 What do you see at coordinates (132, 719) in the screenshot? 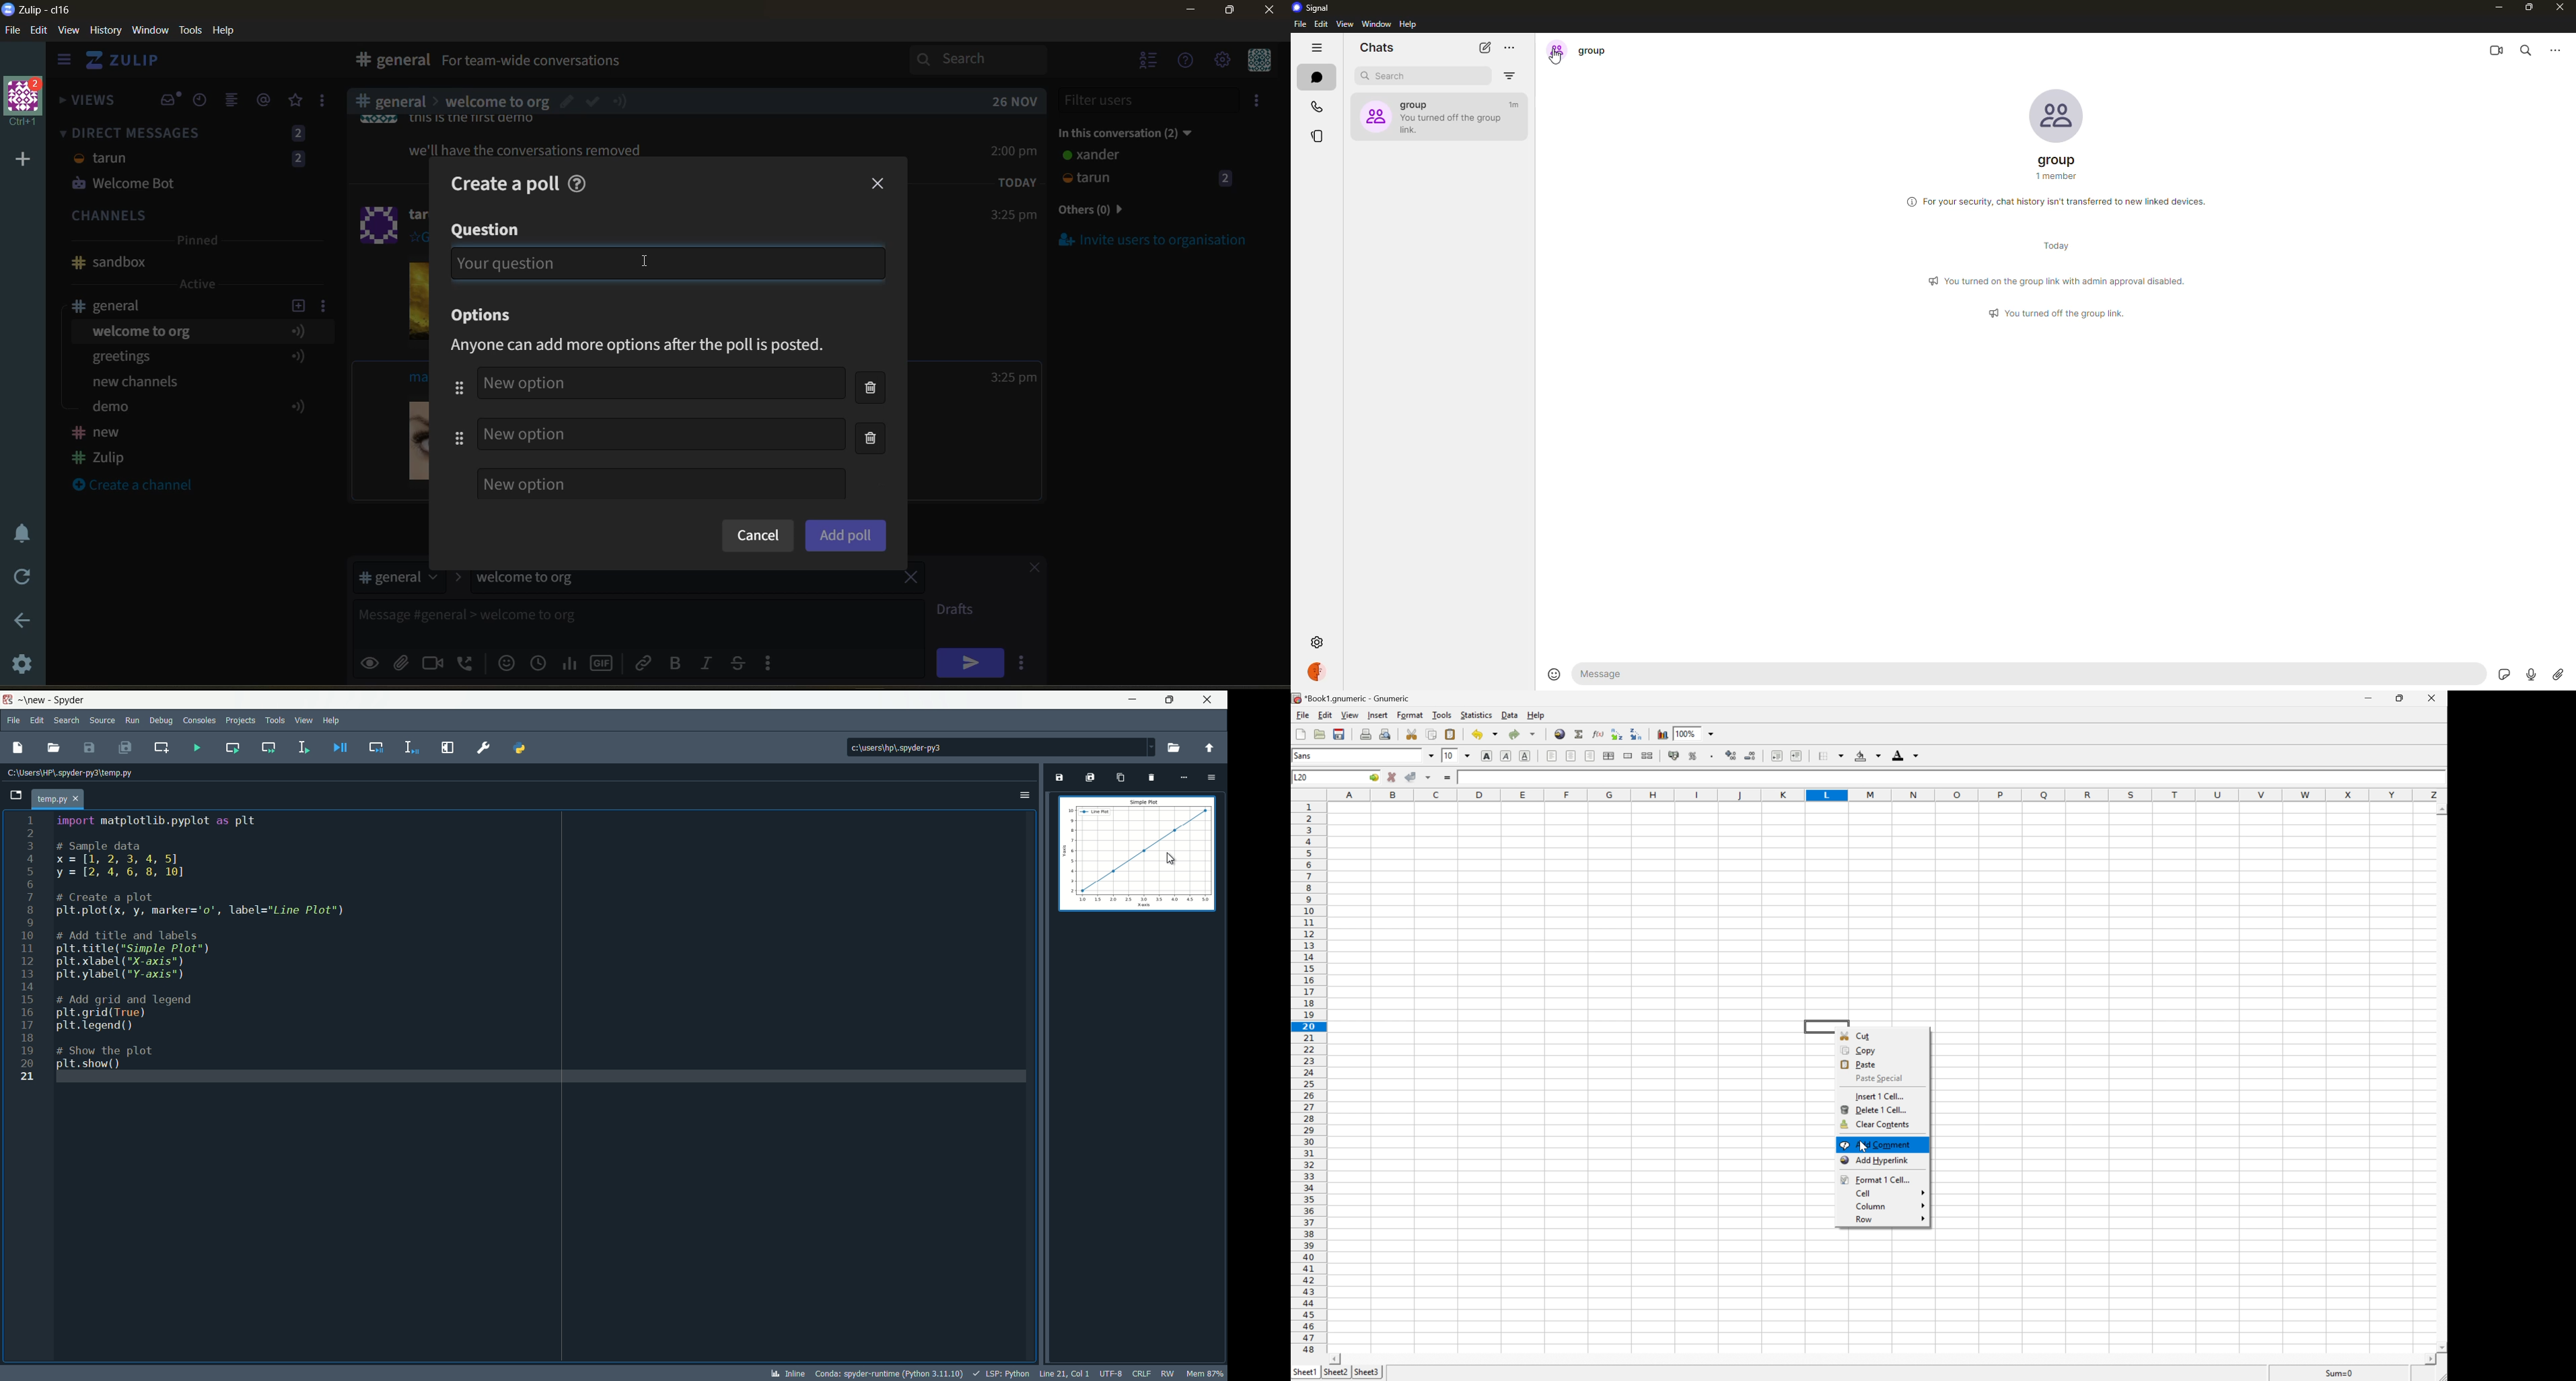
I see `run menu` at bounding box center [132, 719].